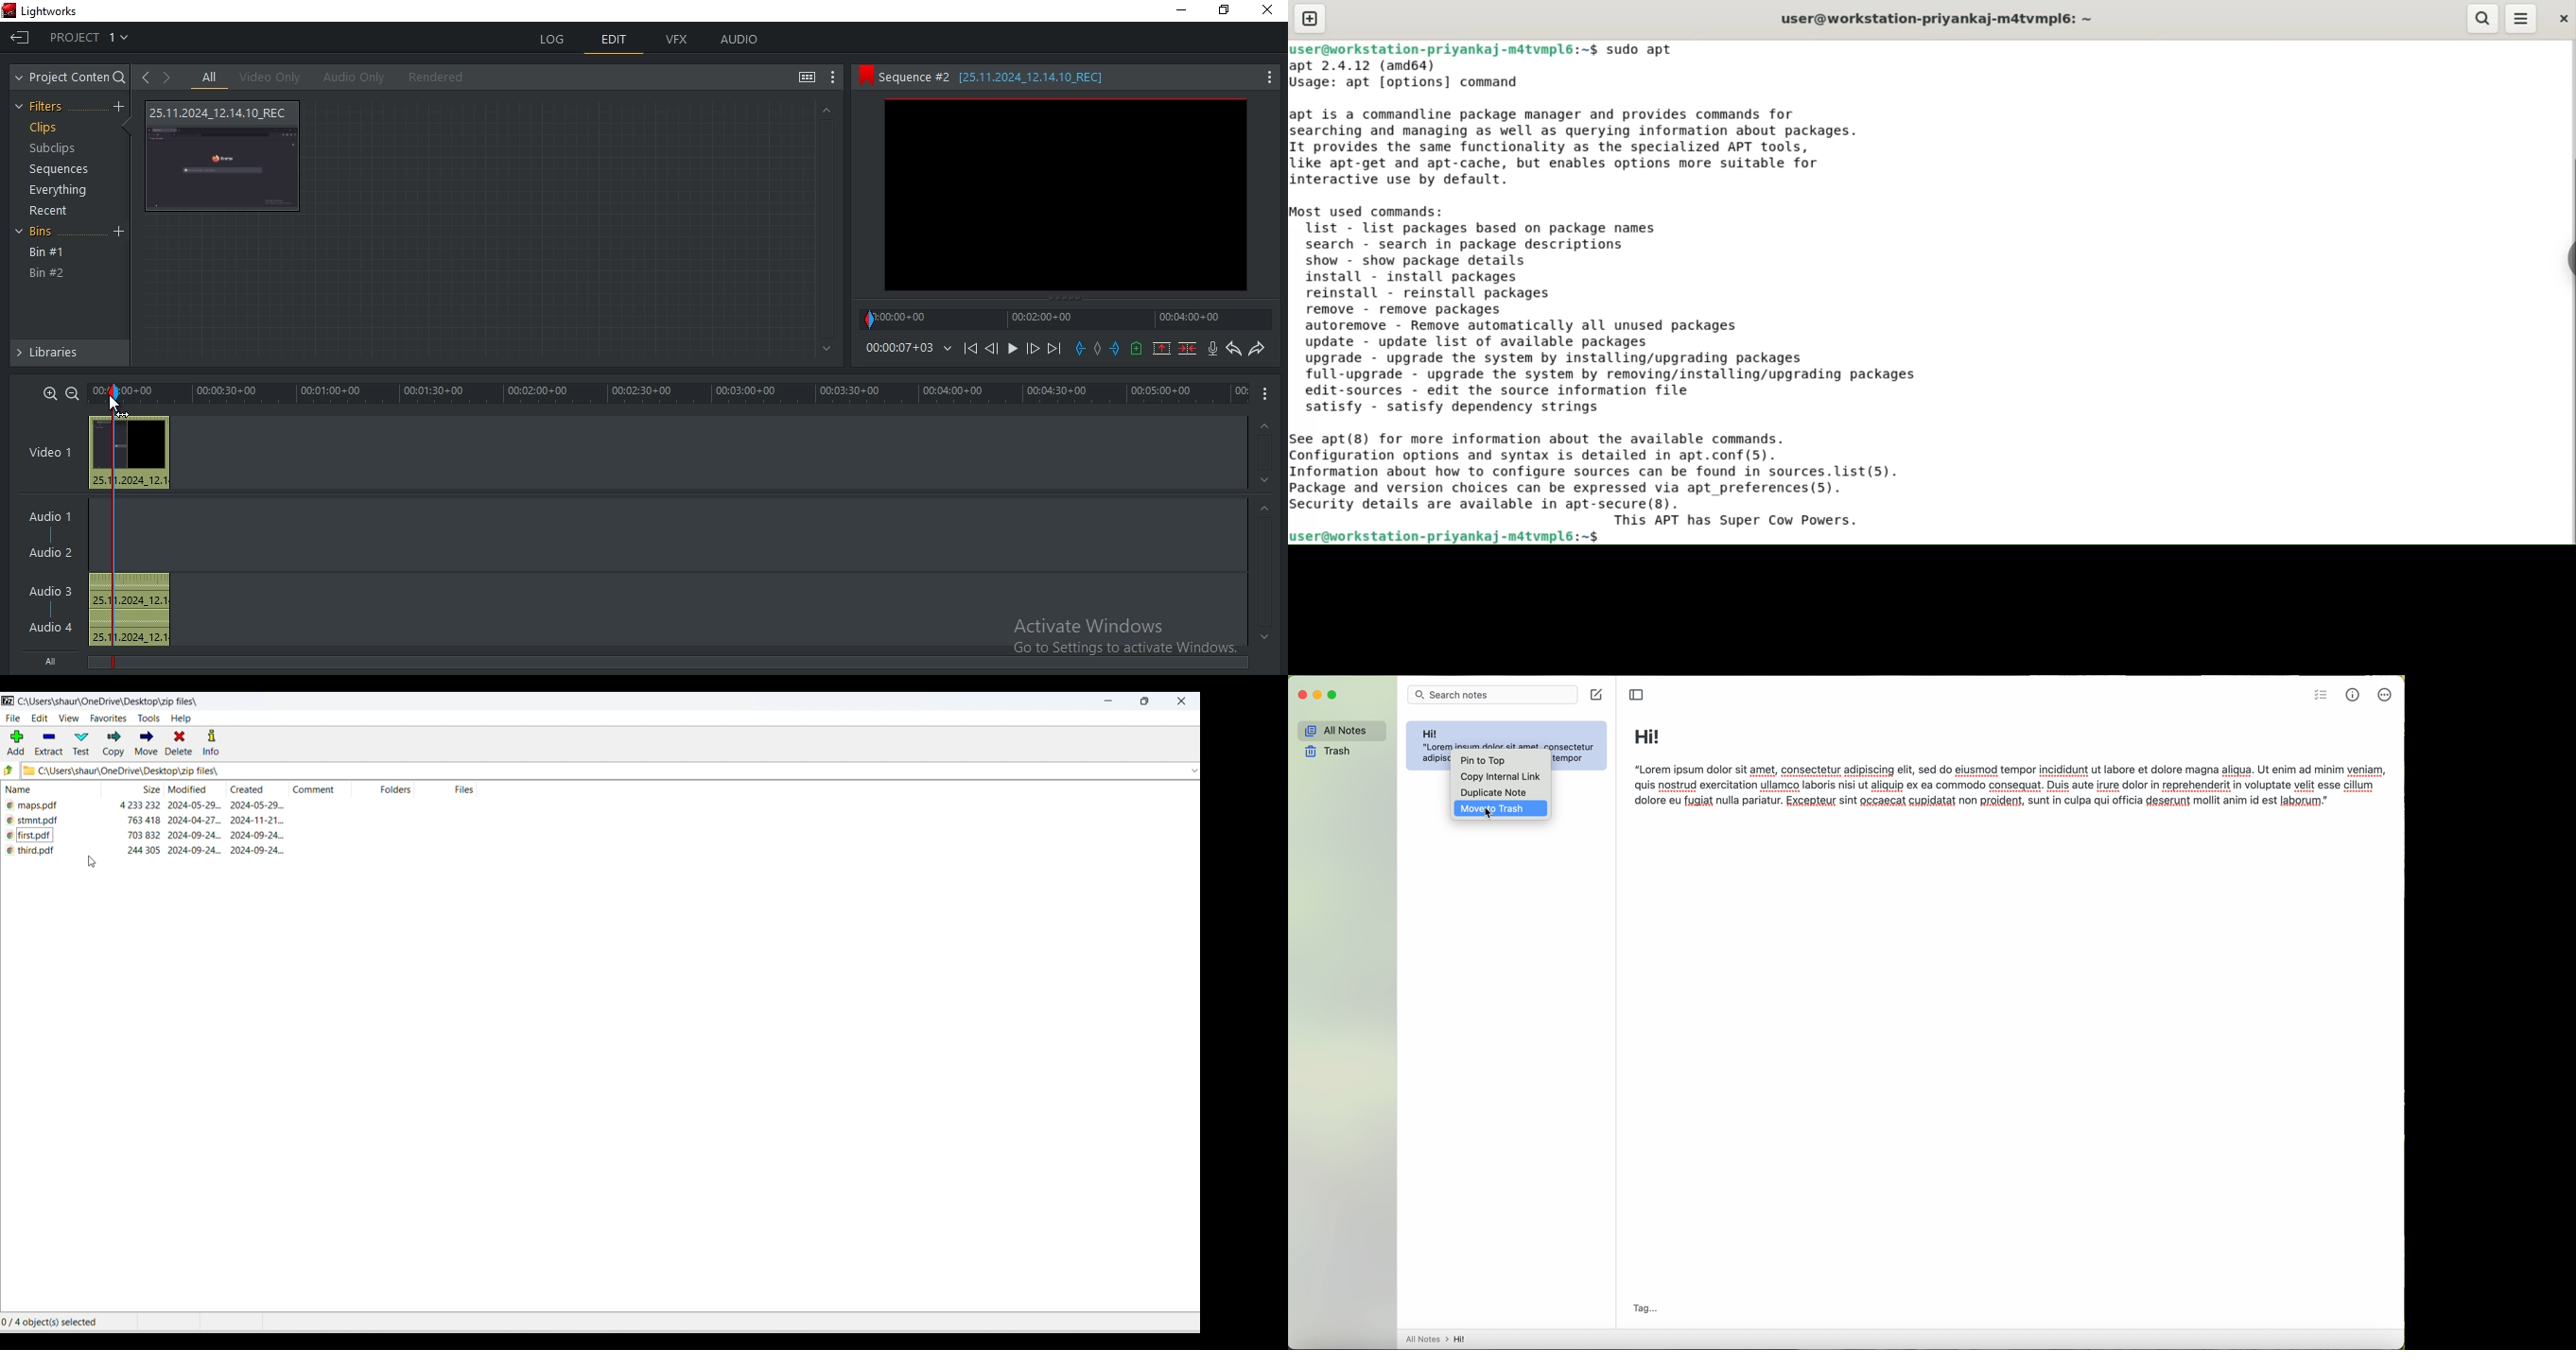  I want to click on subclips, so click(55, 150).